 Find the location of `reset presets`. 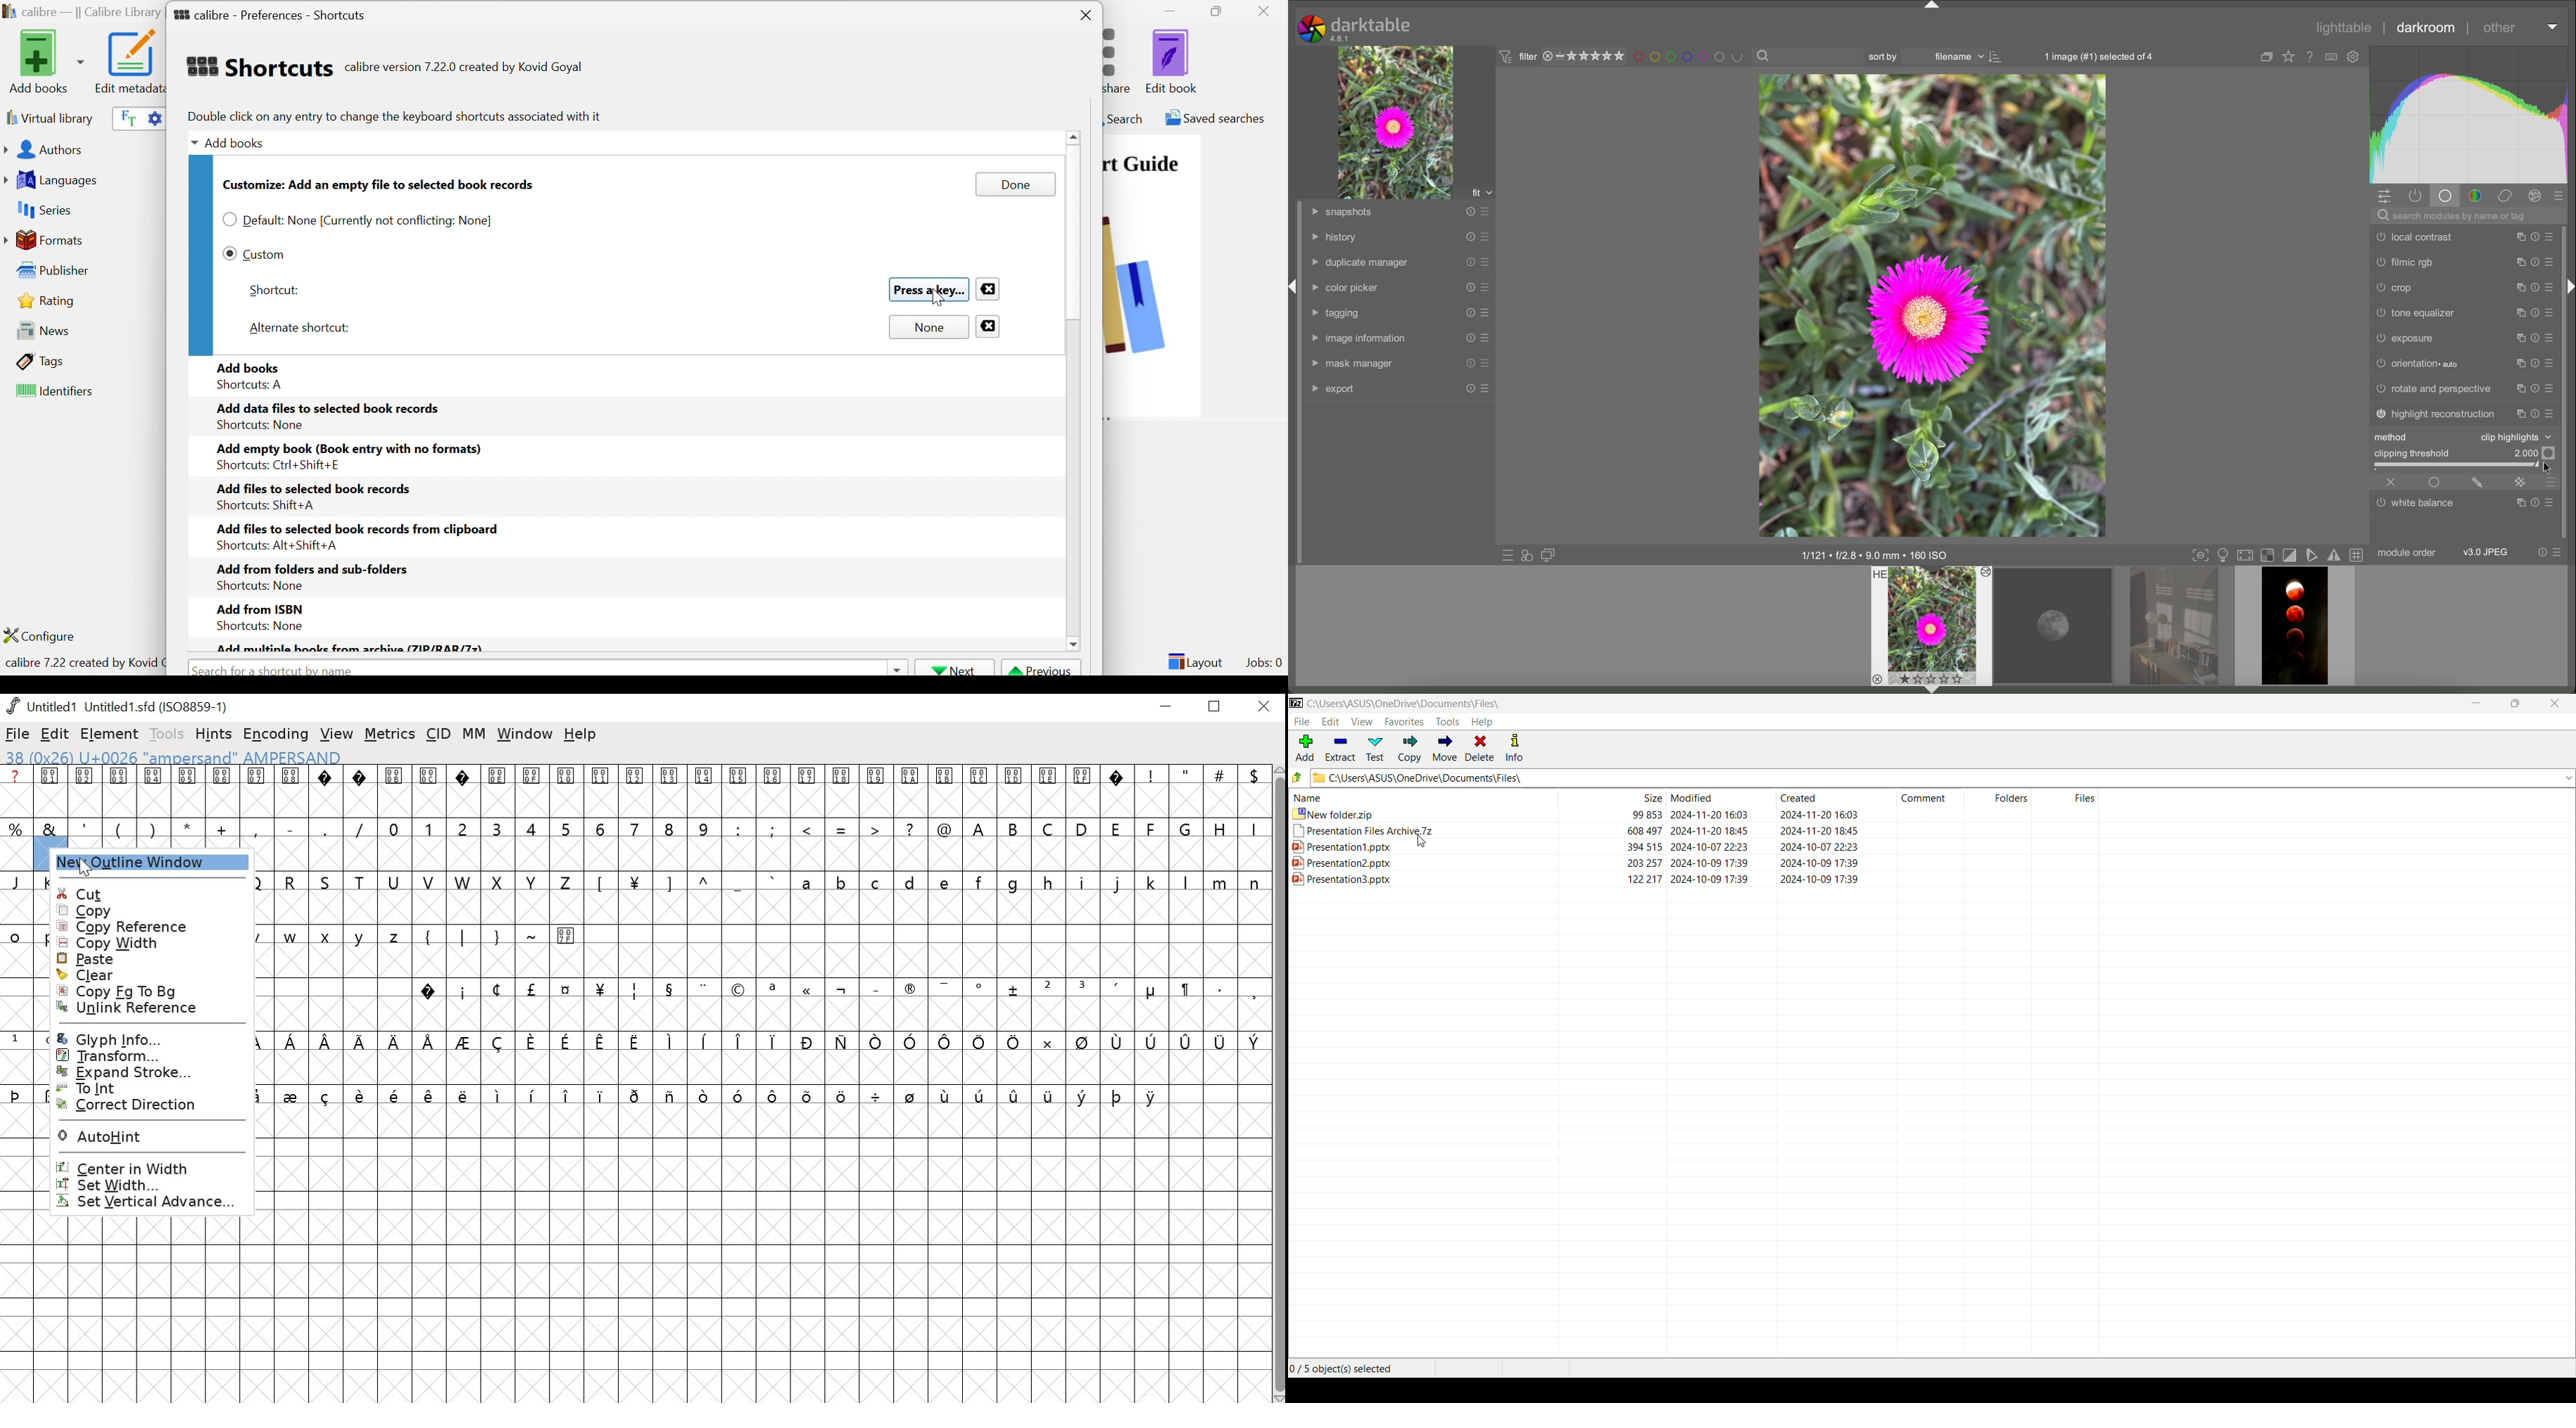

reset presets is located at coordinates (2535, 364).